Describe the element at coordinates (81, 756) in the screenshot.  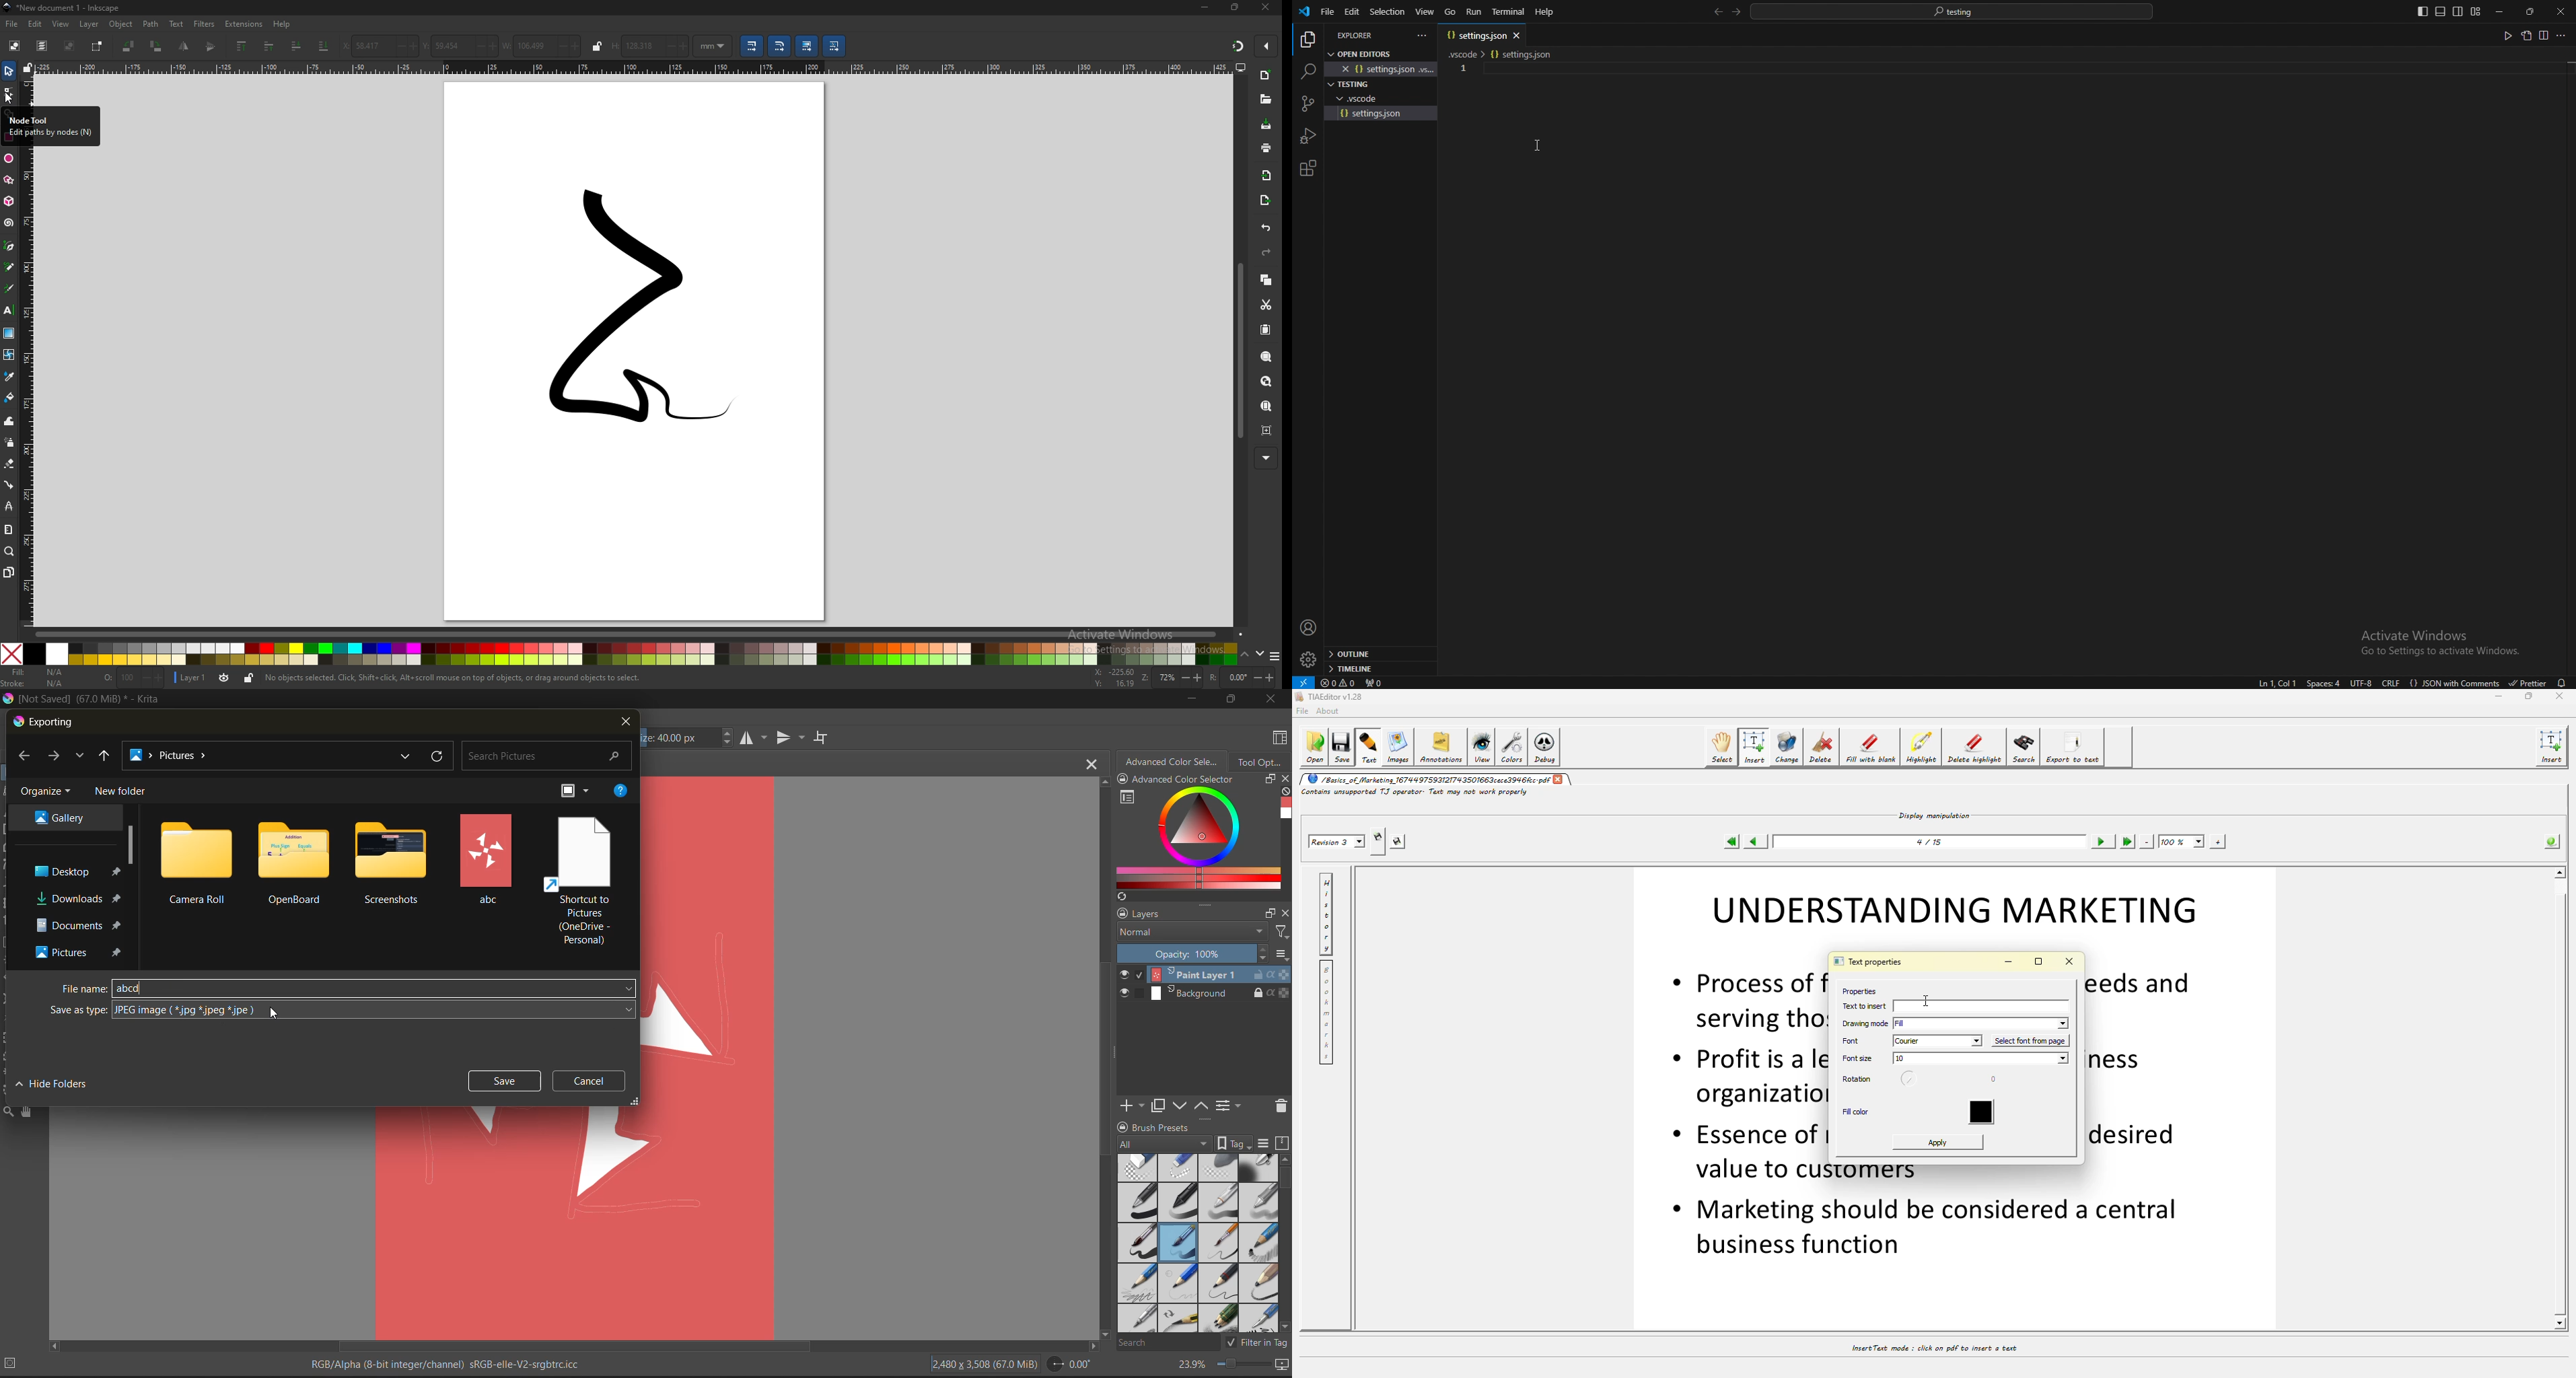
I see `recent ` at that location.